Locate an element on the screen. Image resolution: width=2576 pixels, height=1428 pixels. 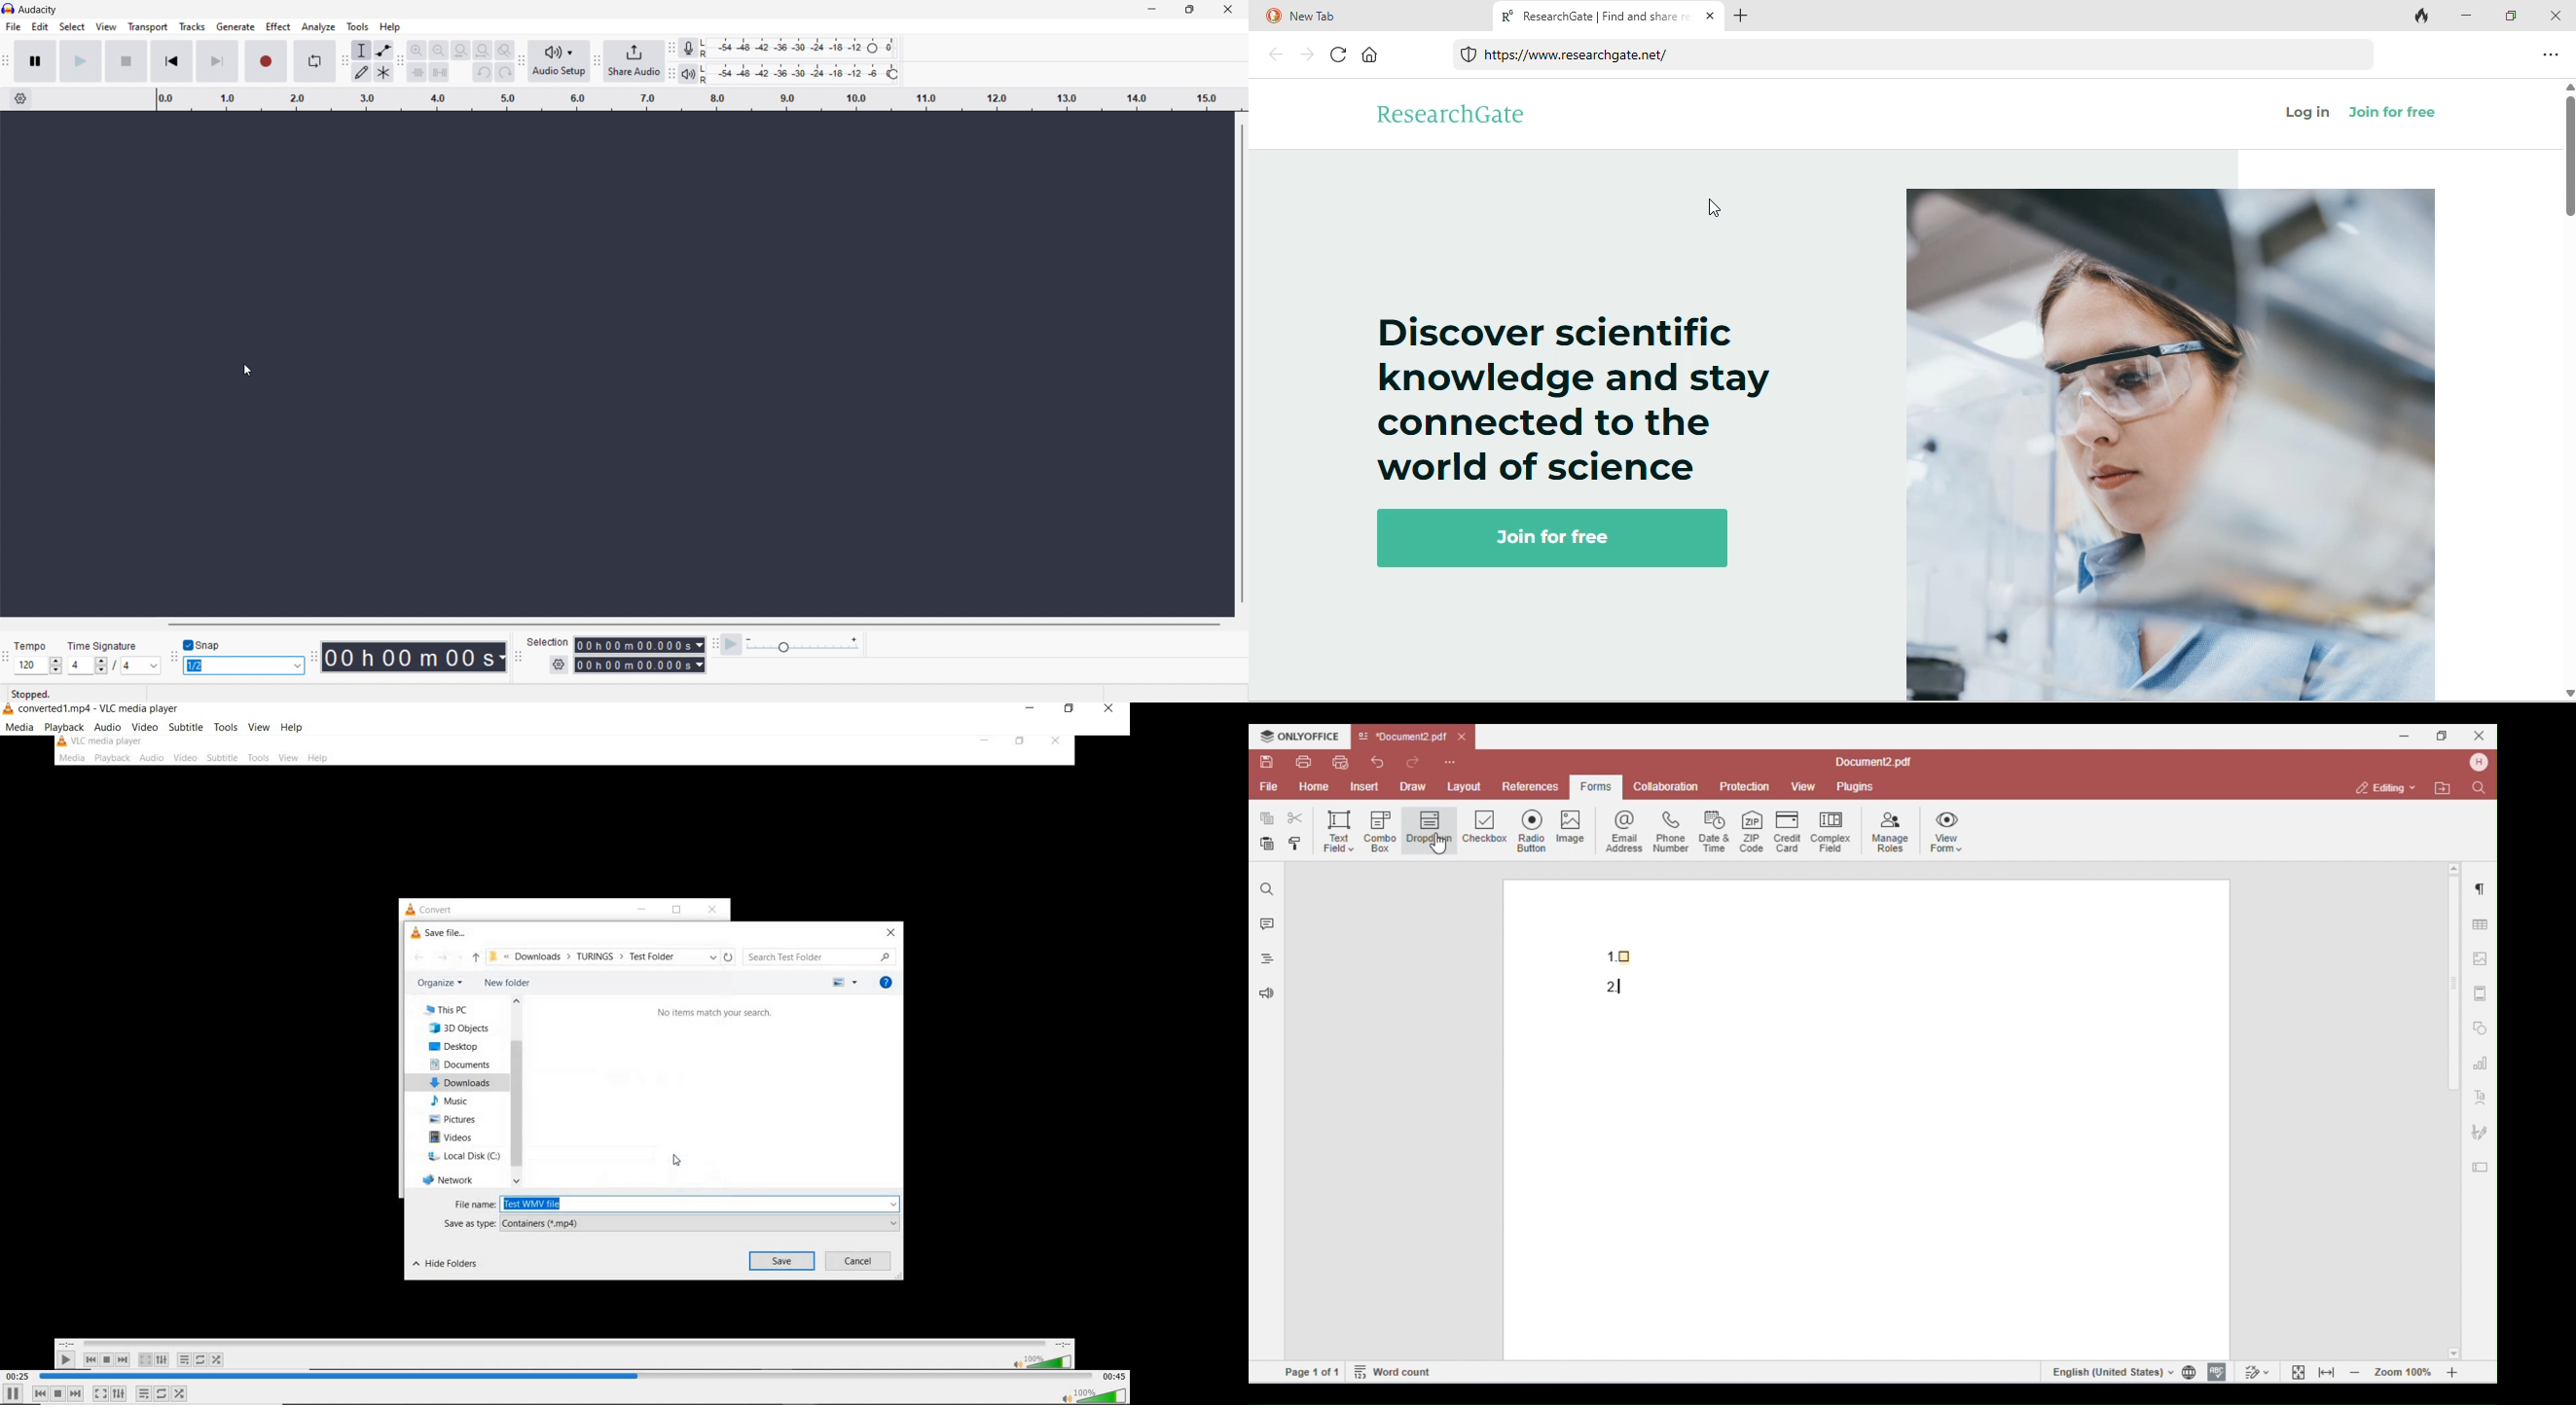
play is located at coordinates (79, 61).